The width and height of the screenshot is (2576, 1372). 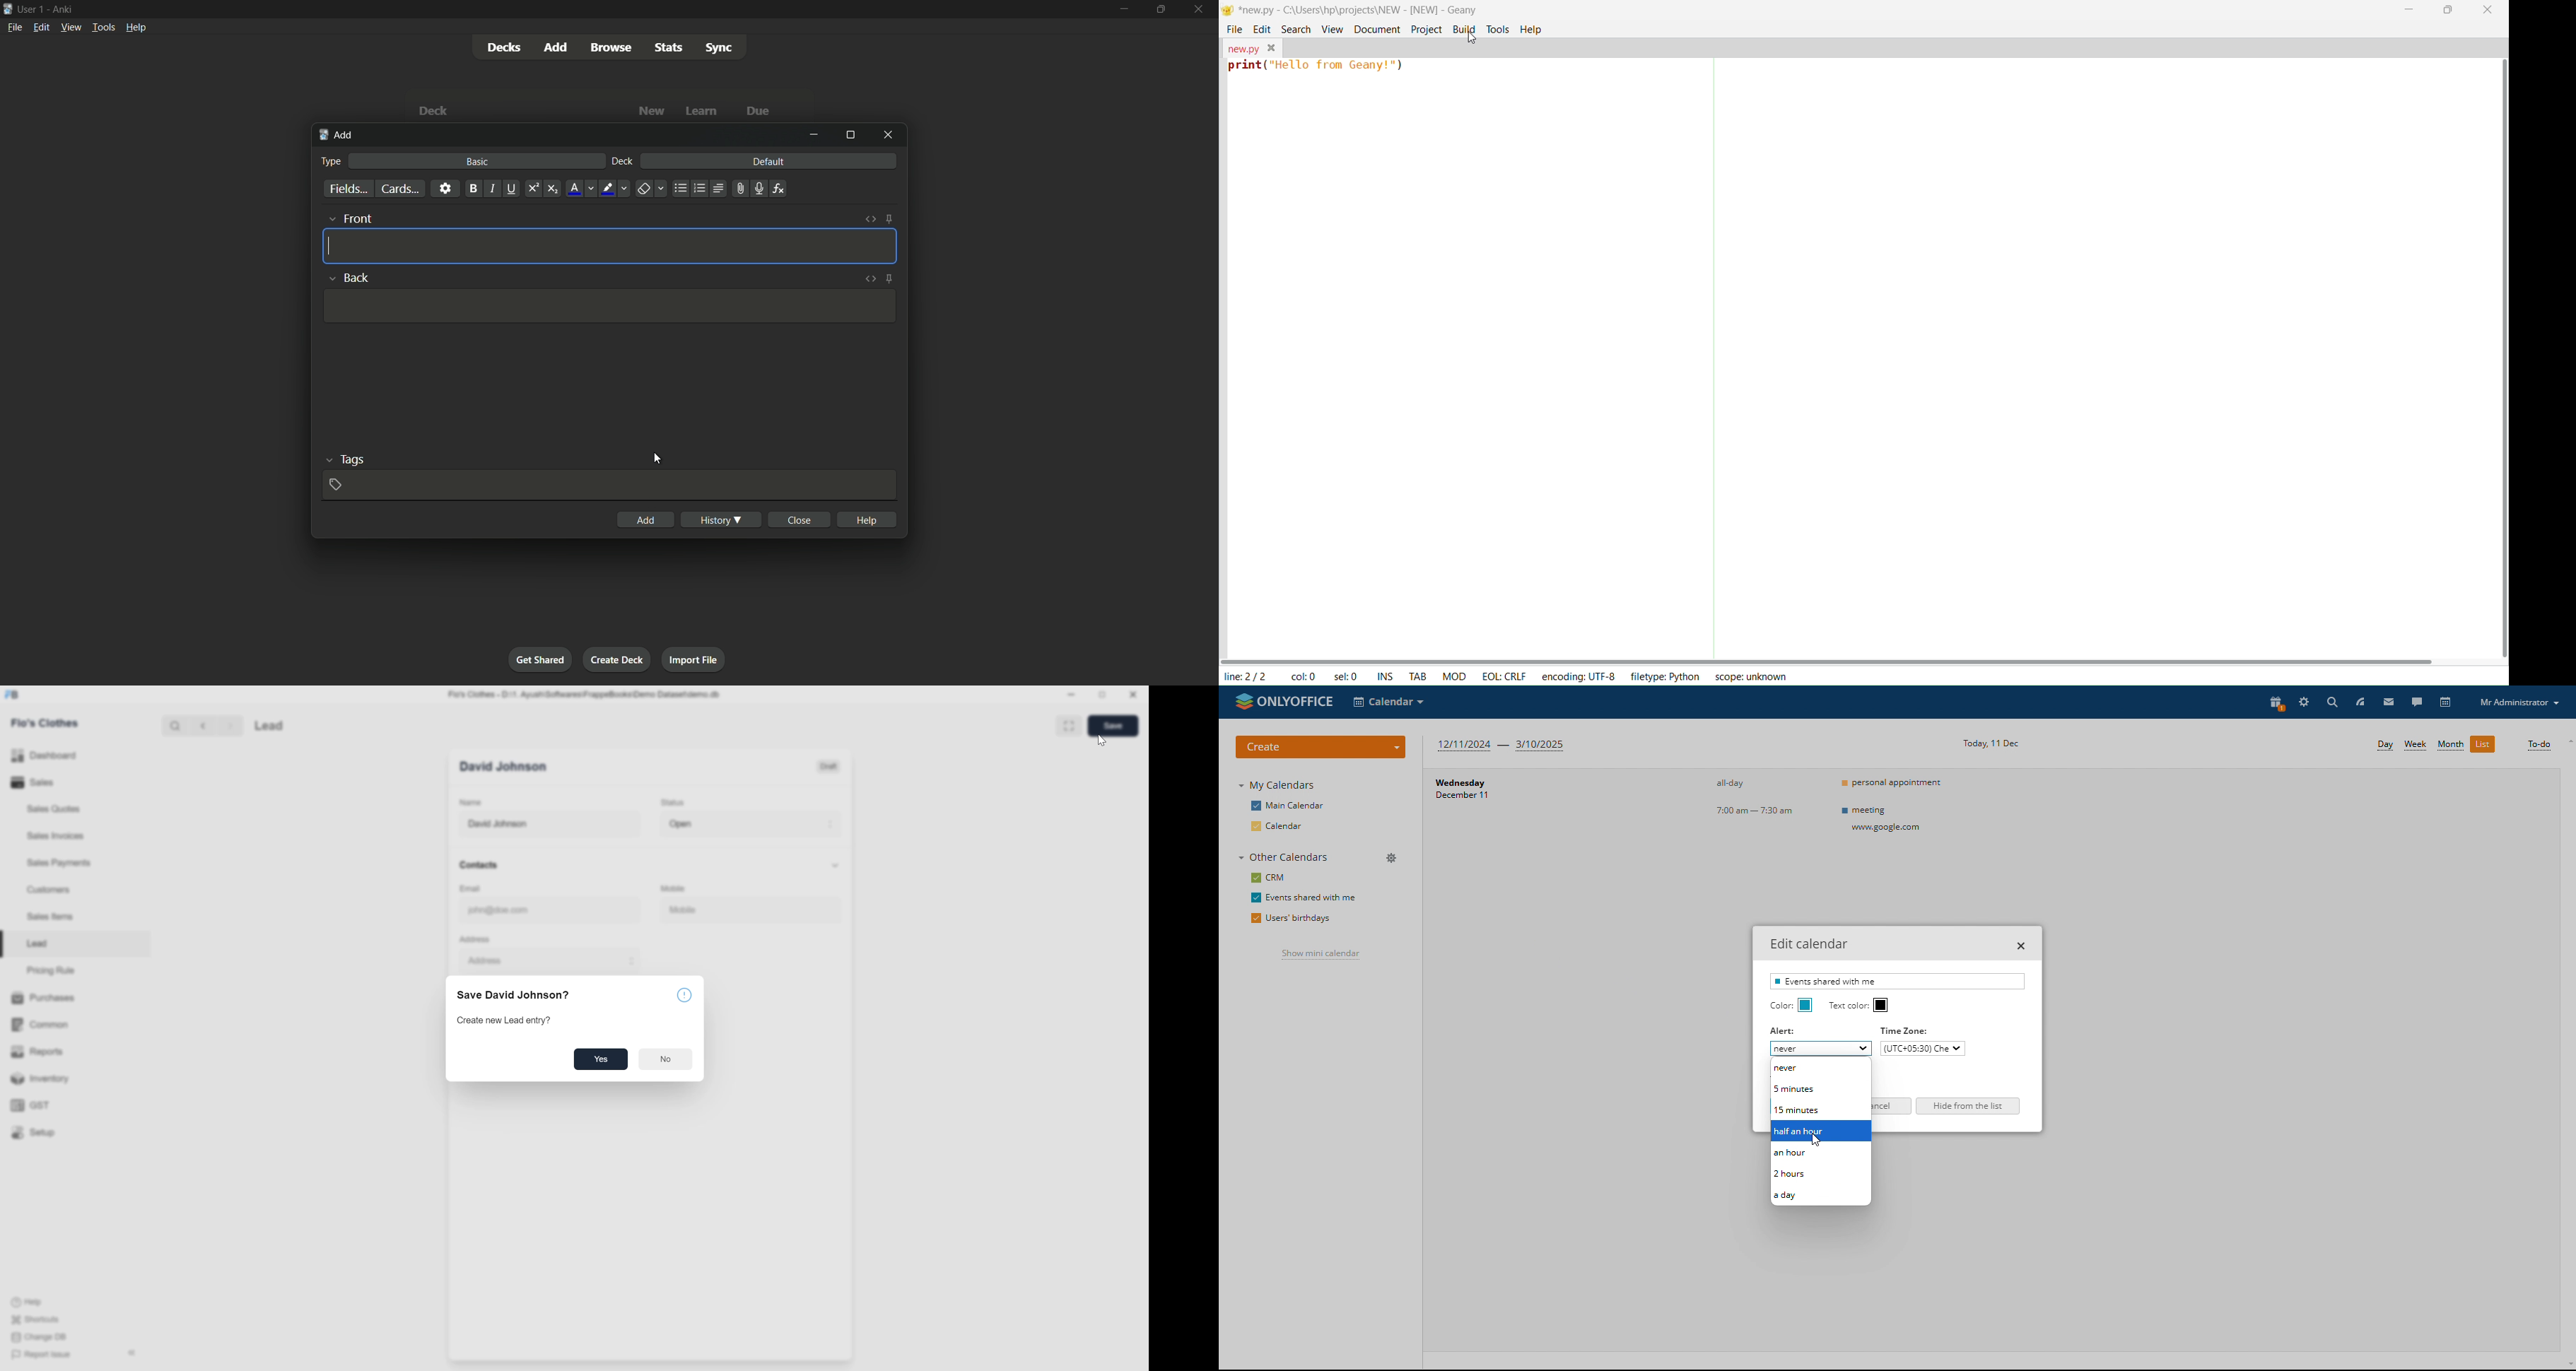 I want to click on Create new Lead entry?, so click(x=505, y=1020).